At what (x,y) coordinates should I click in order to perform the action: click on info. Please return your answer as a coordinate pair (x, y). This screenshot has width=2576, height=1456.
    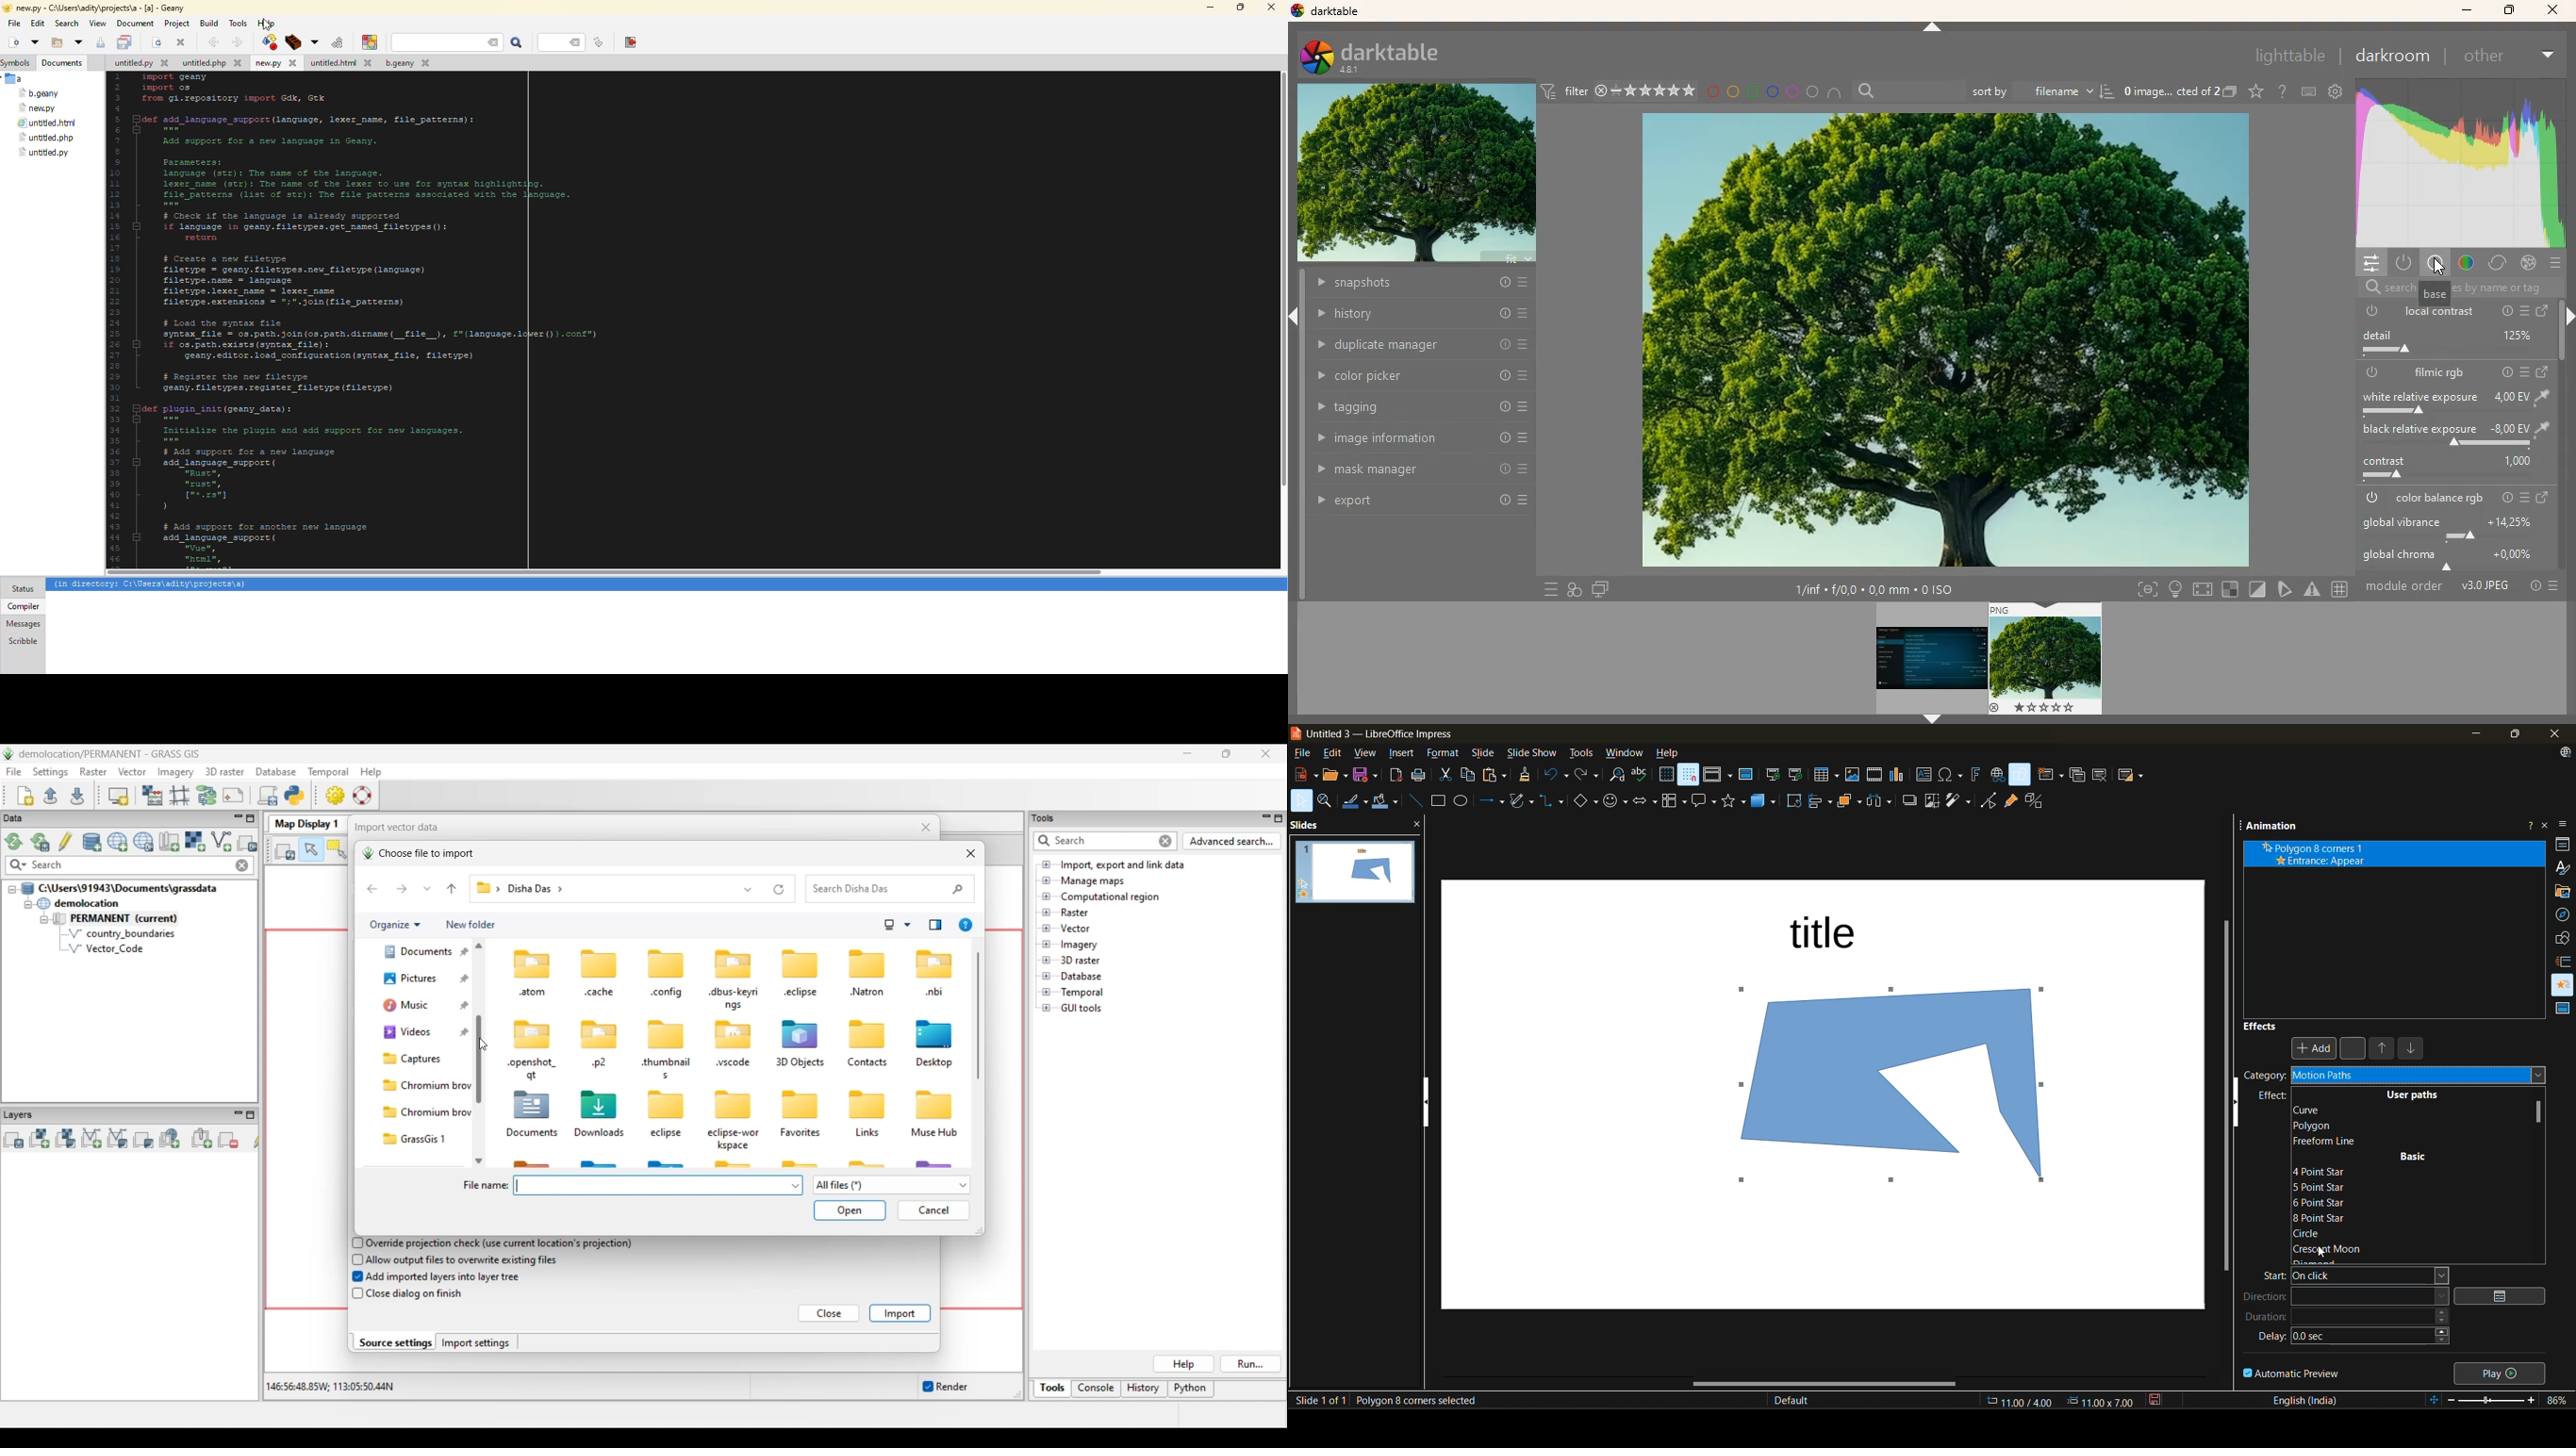
    Looking at the image, I should click on (2507, 498).